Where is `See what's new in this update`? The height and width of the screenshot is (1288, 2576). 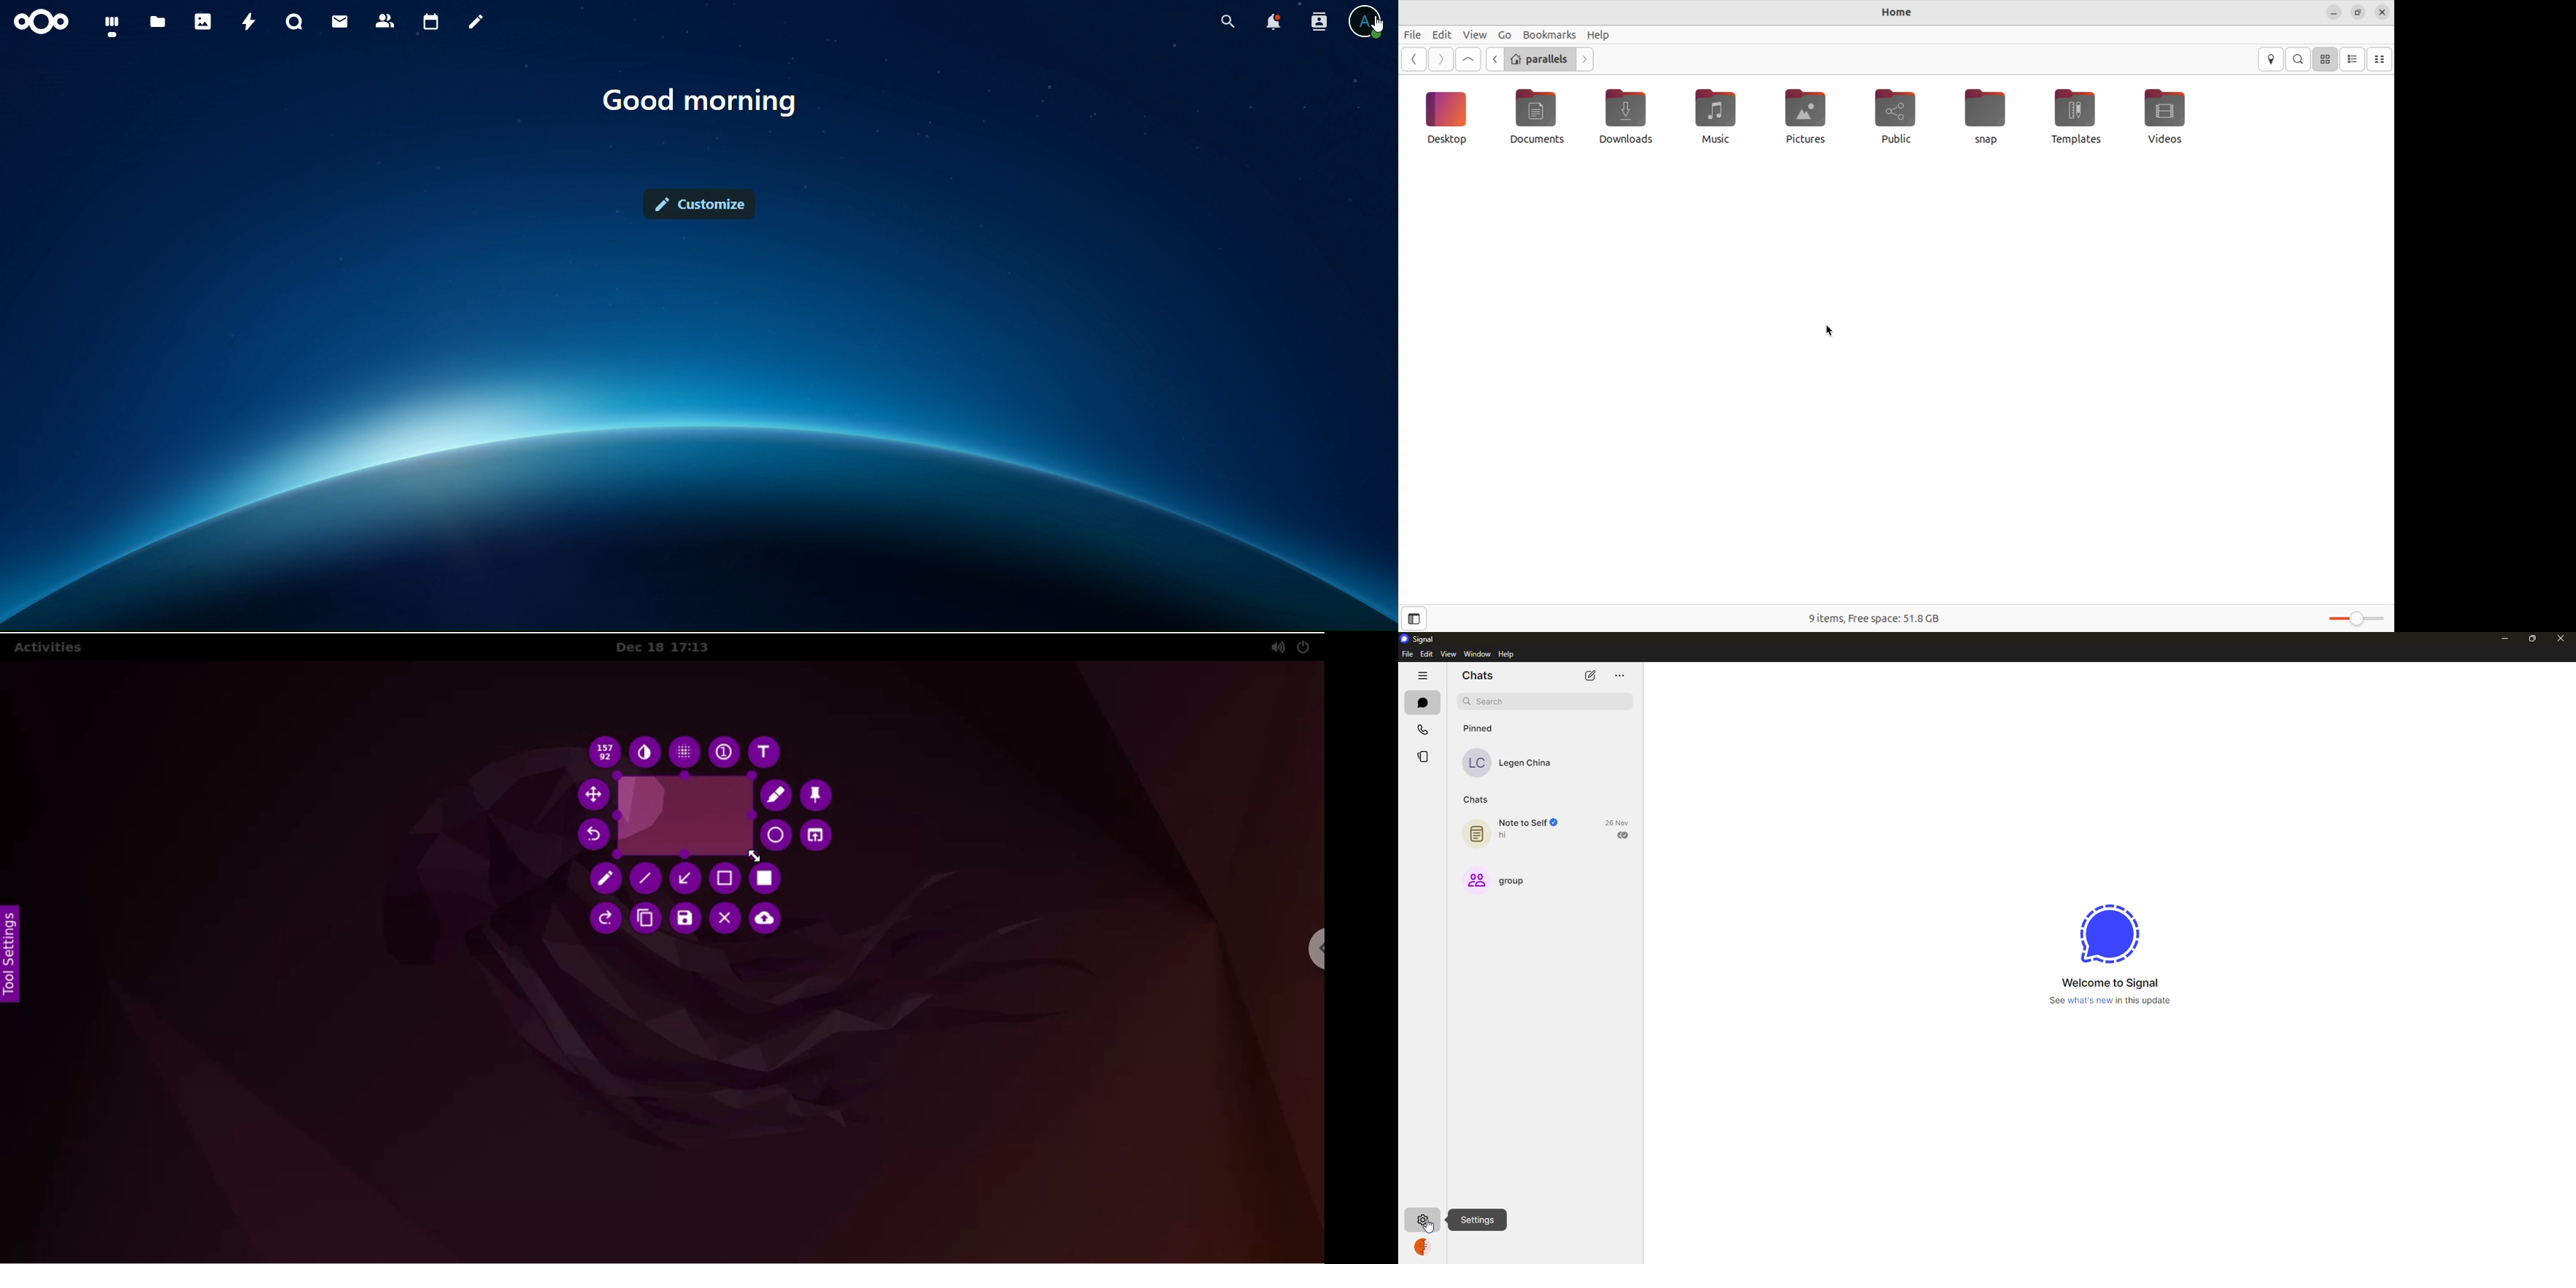
See what's new in this update is located at coordinates (2108, 1002).